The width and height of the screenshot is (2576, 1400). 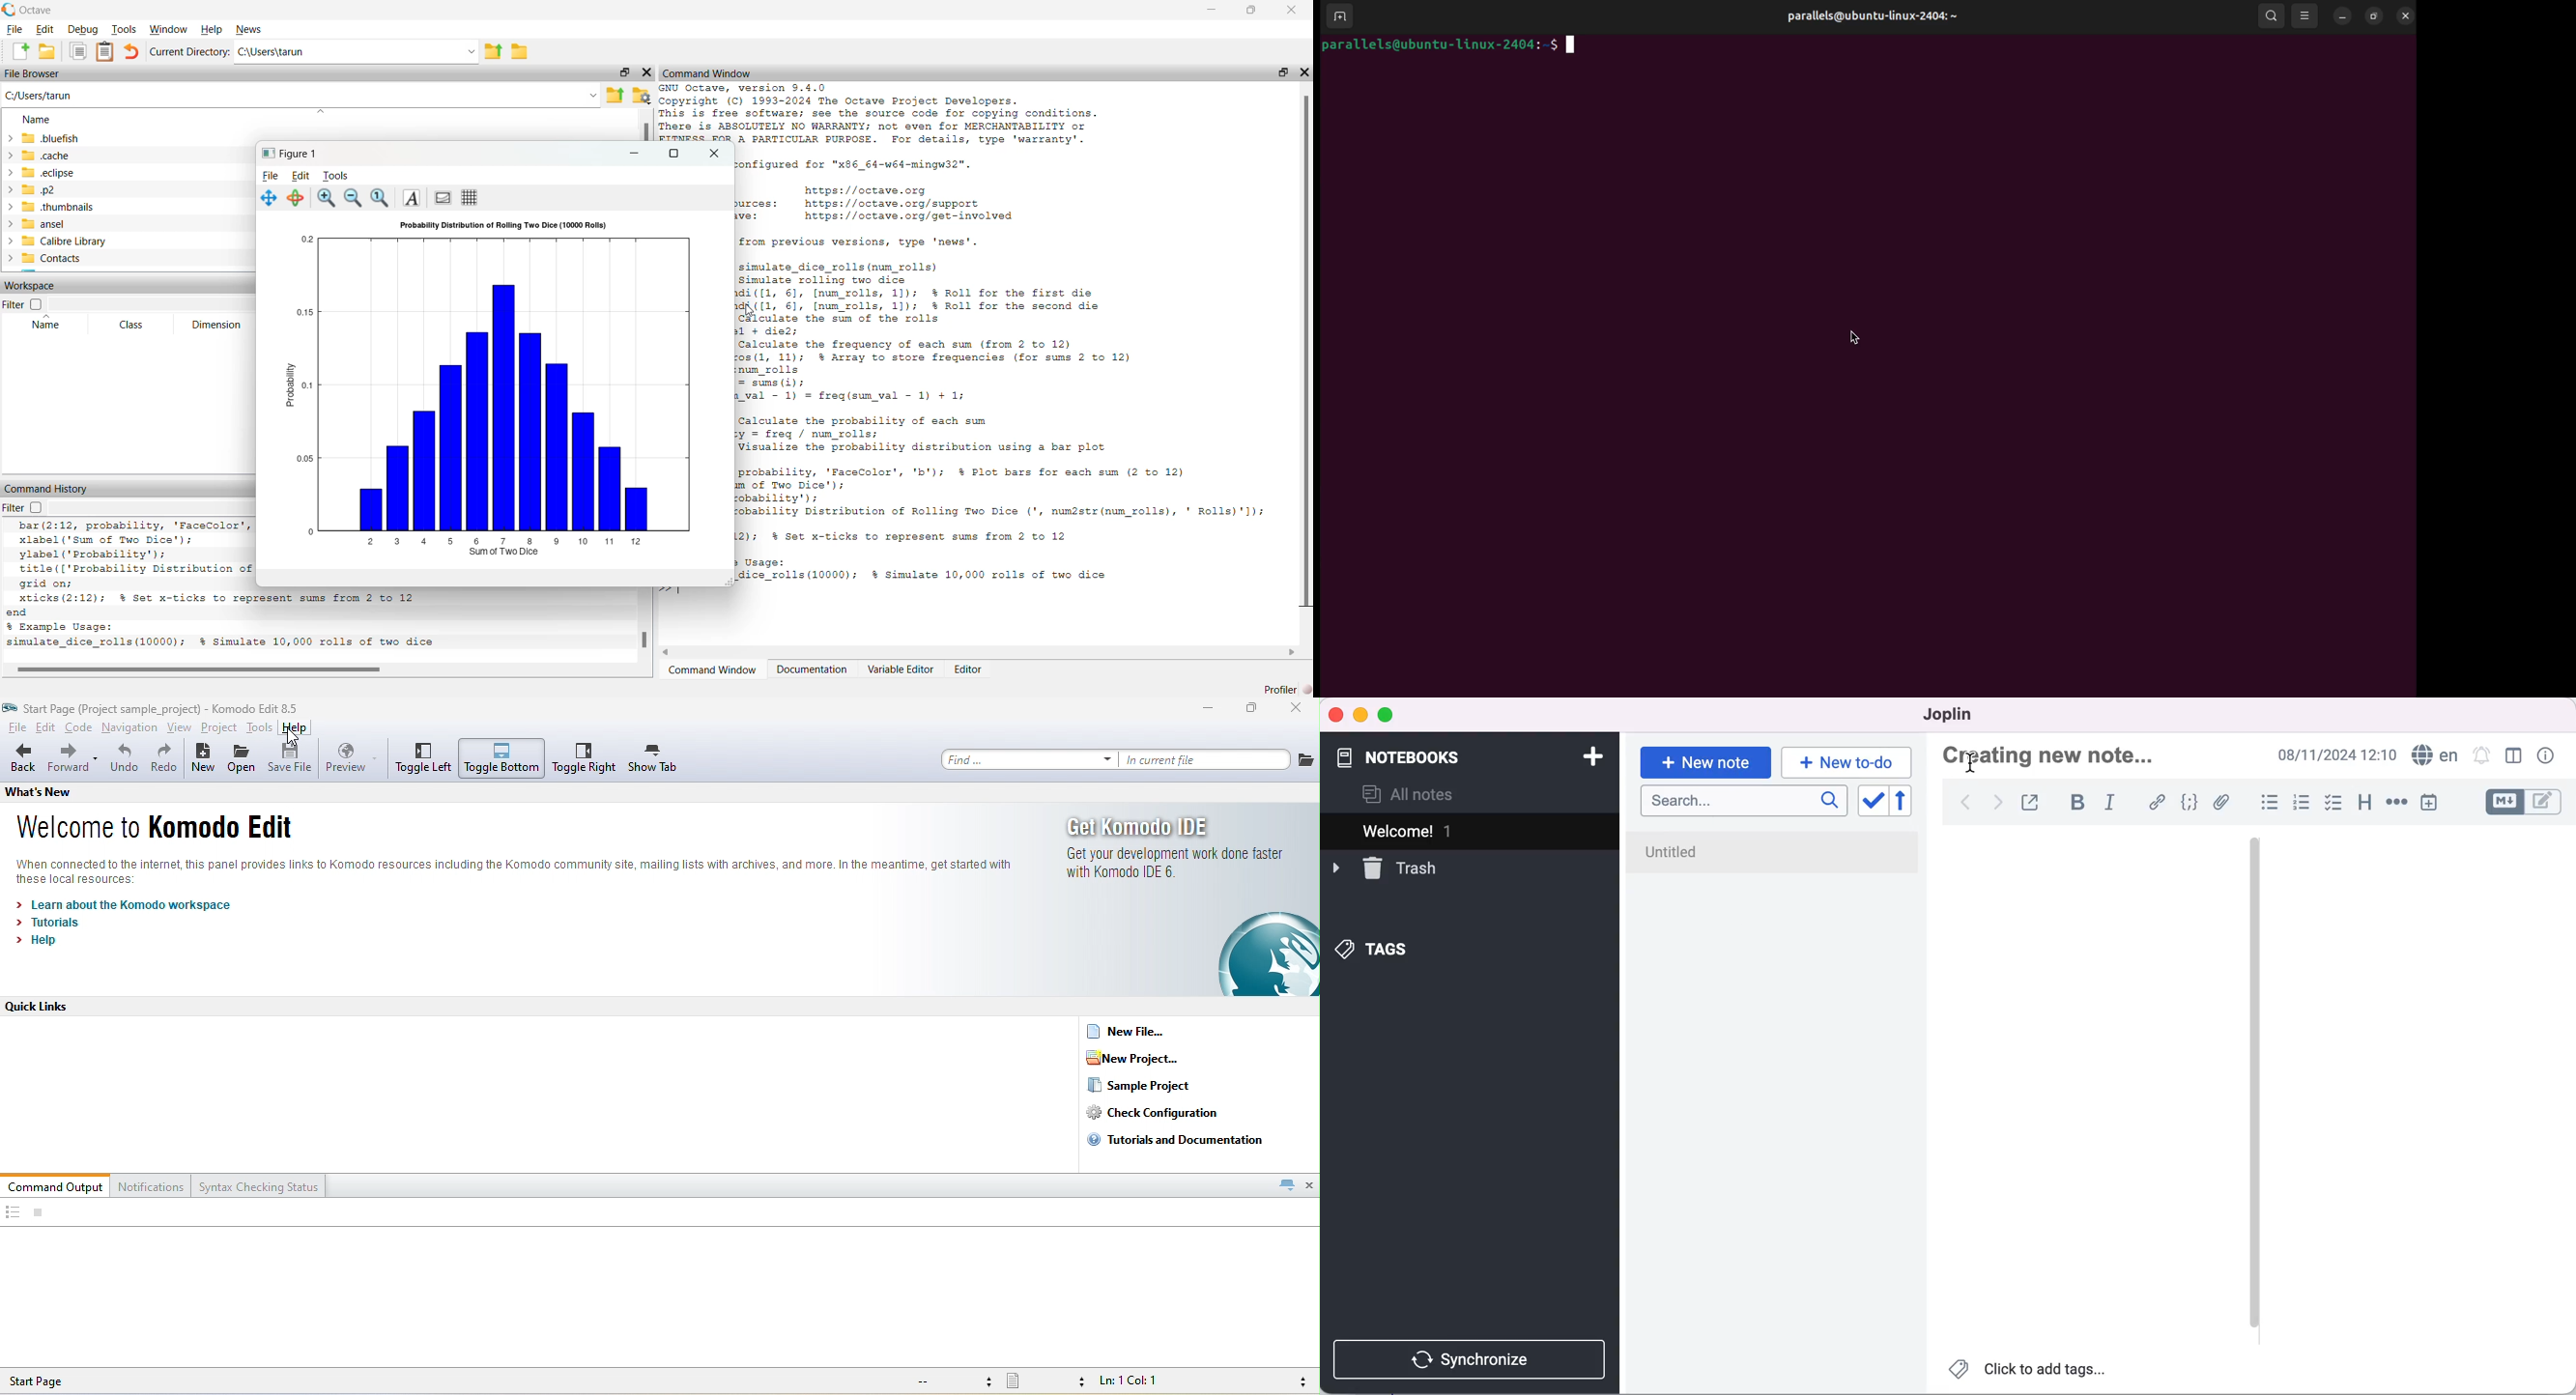 I want to click on notebooks, so click(x=1416, y=755).